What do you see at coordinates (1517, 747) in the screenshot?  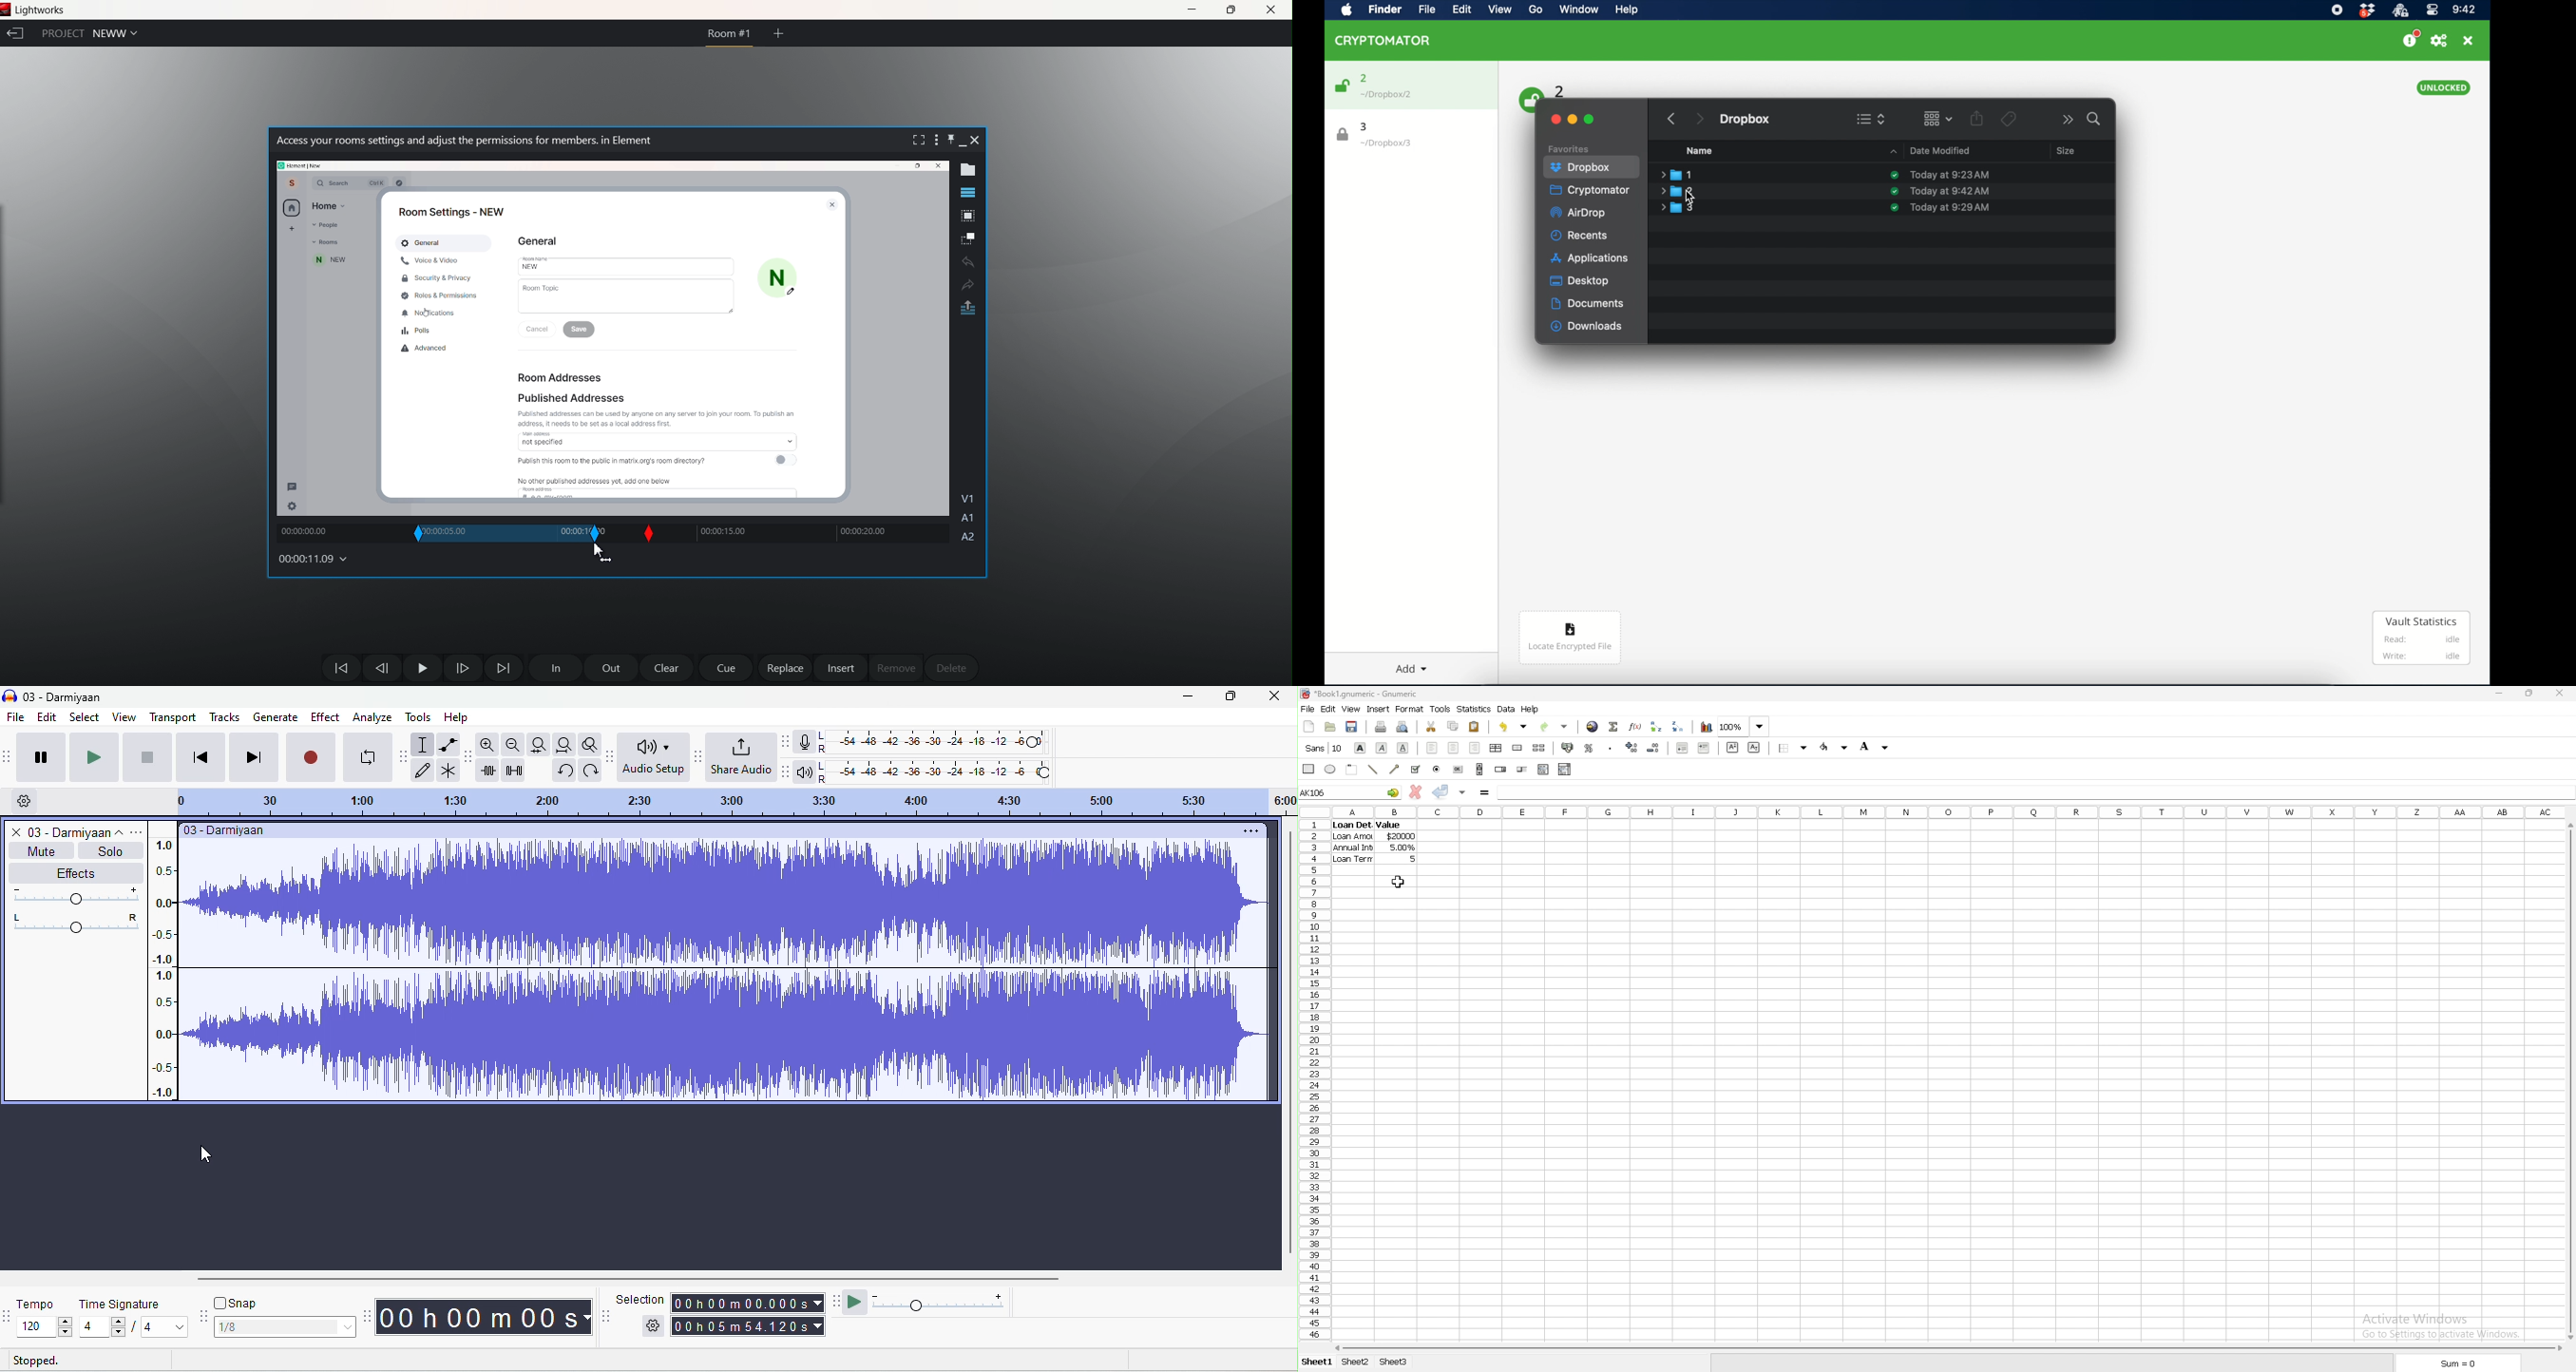 I see `merge cells` at bounding box center [1517, 747].